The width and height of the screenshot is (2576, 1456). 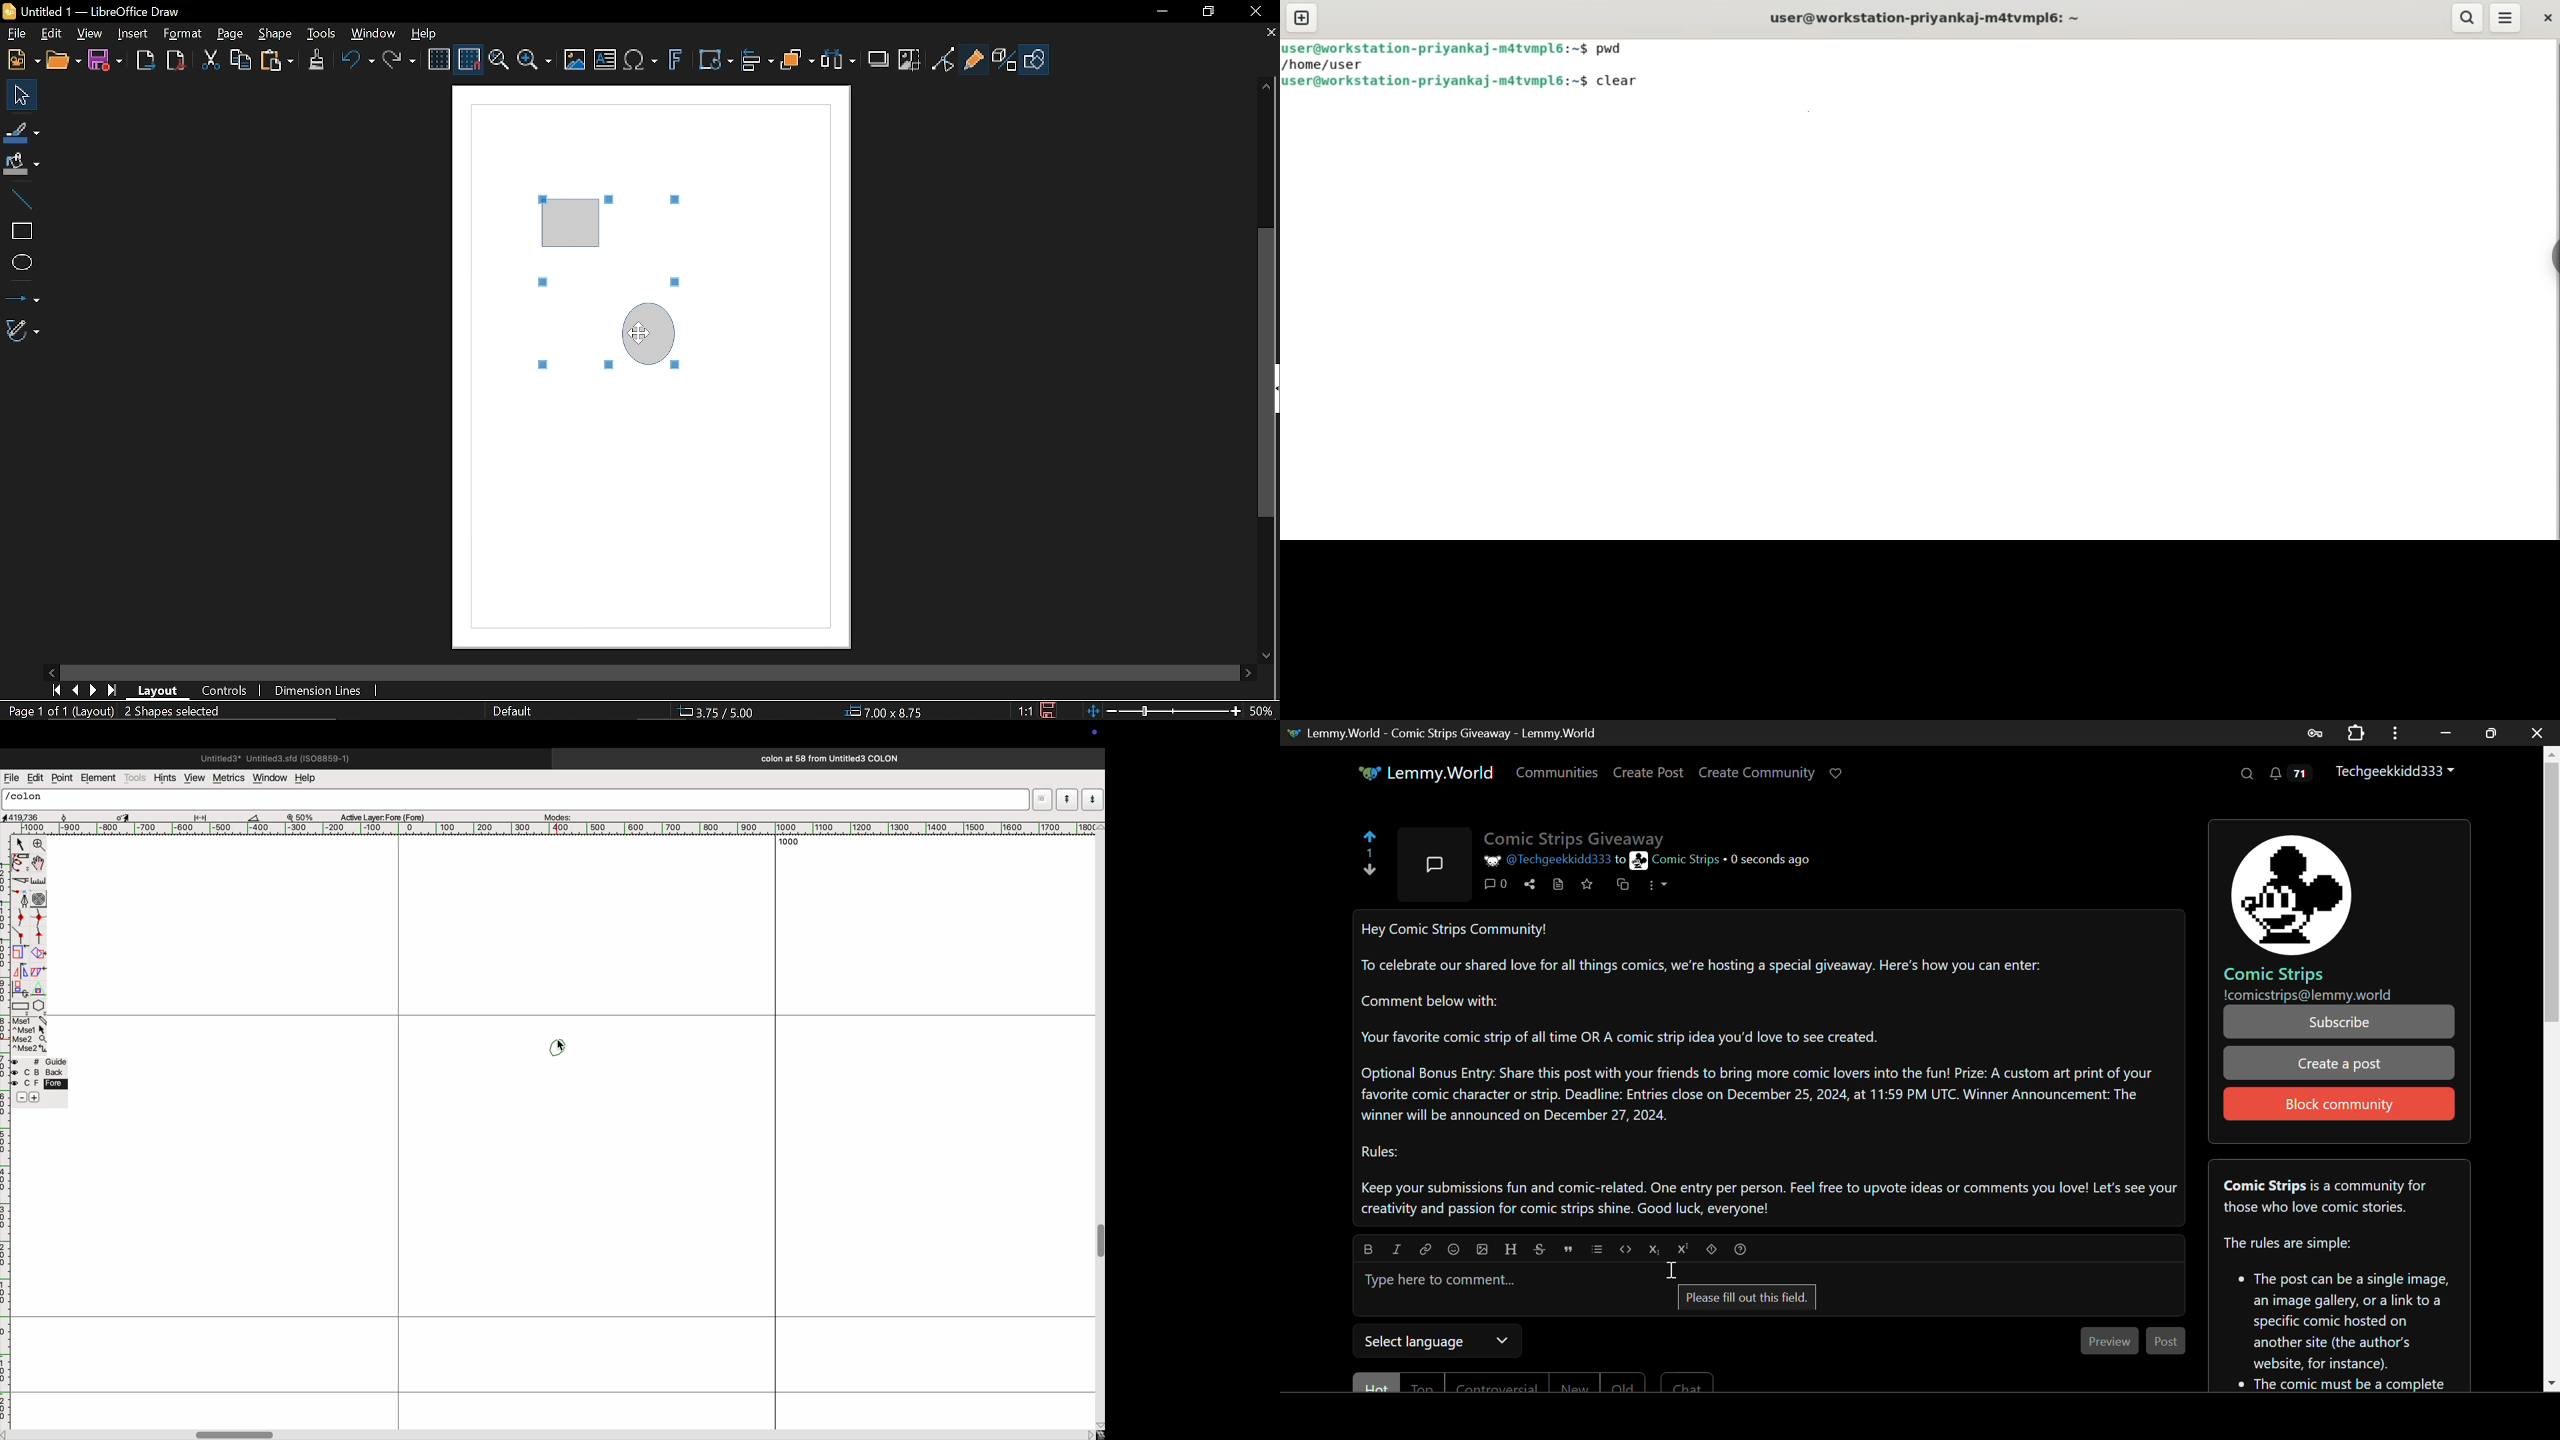 What do you see at coordinates (675, 61) in the screenshot?
I see `Insert fontwork text` at bounding box center [675, 61].